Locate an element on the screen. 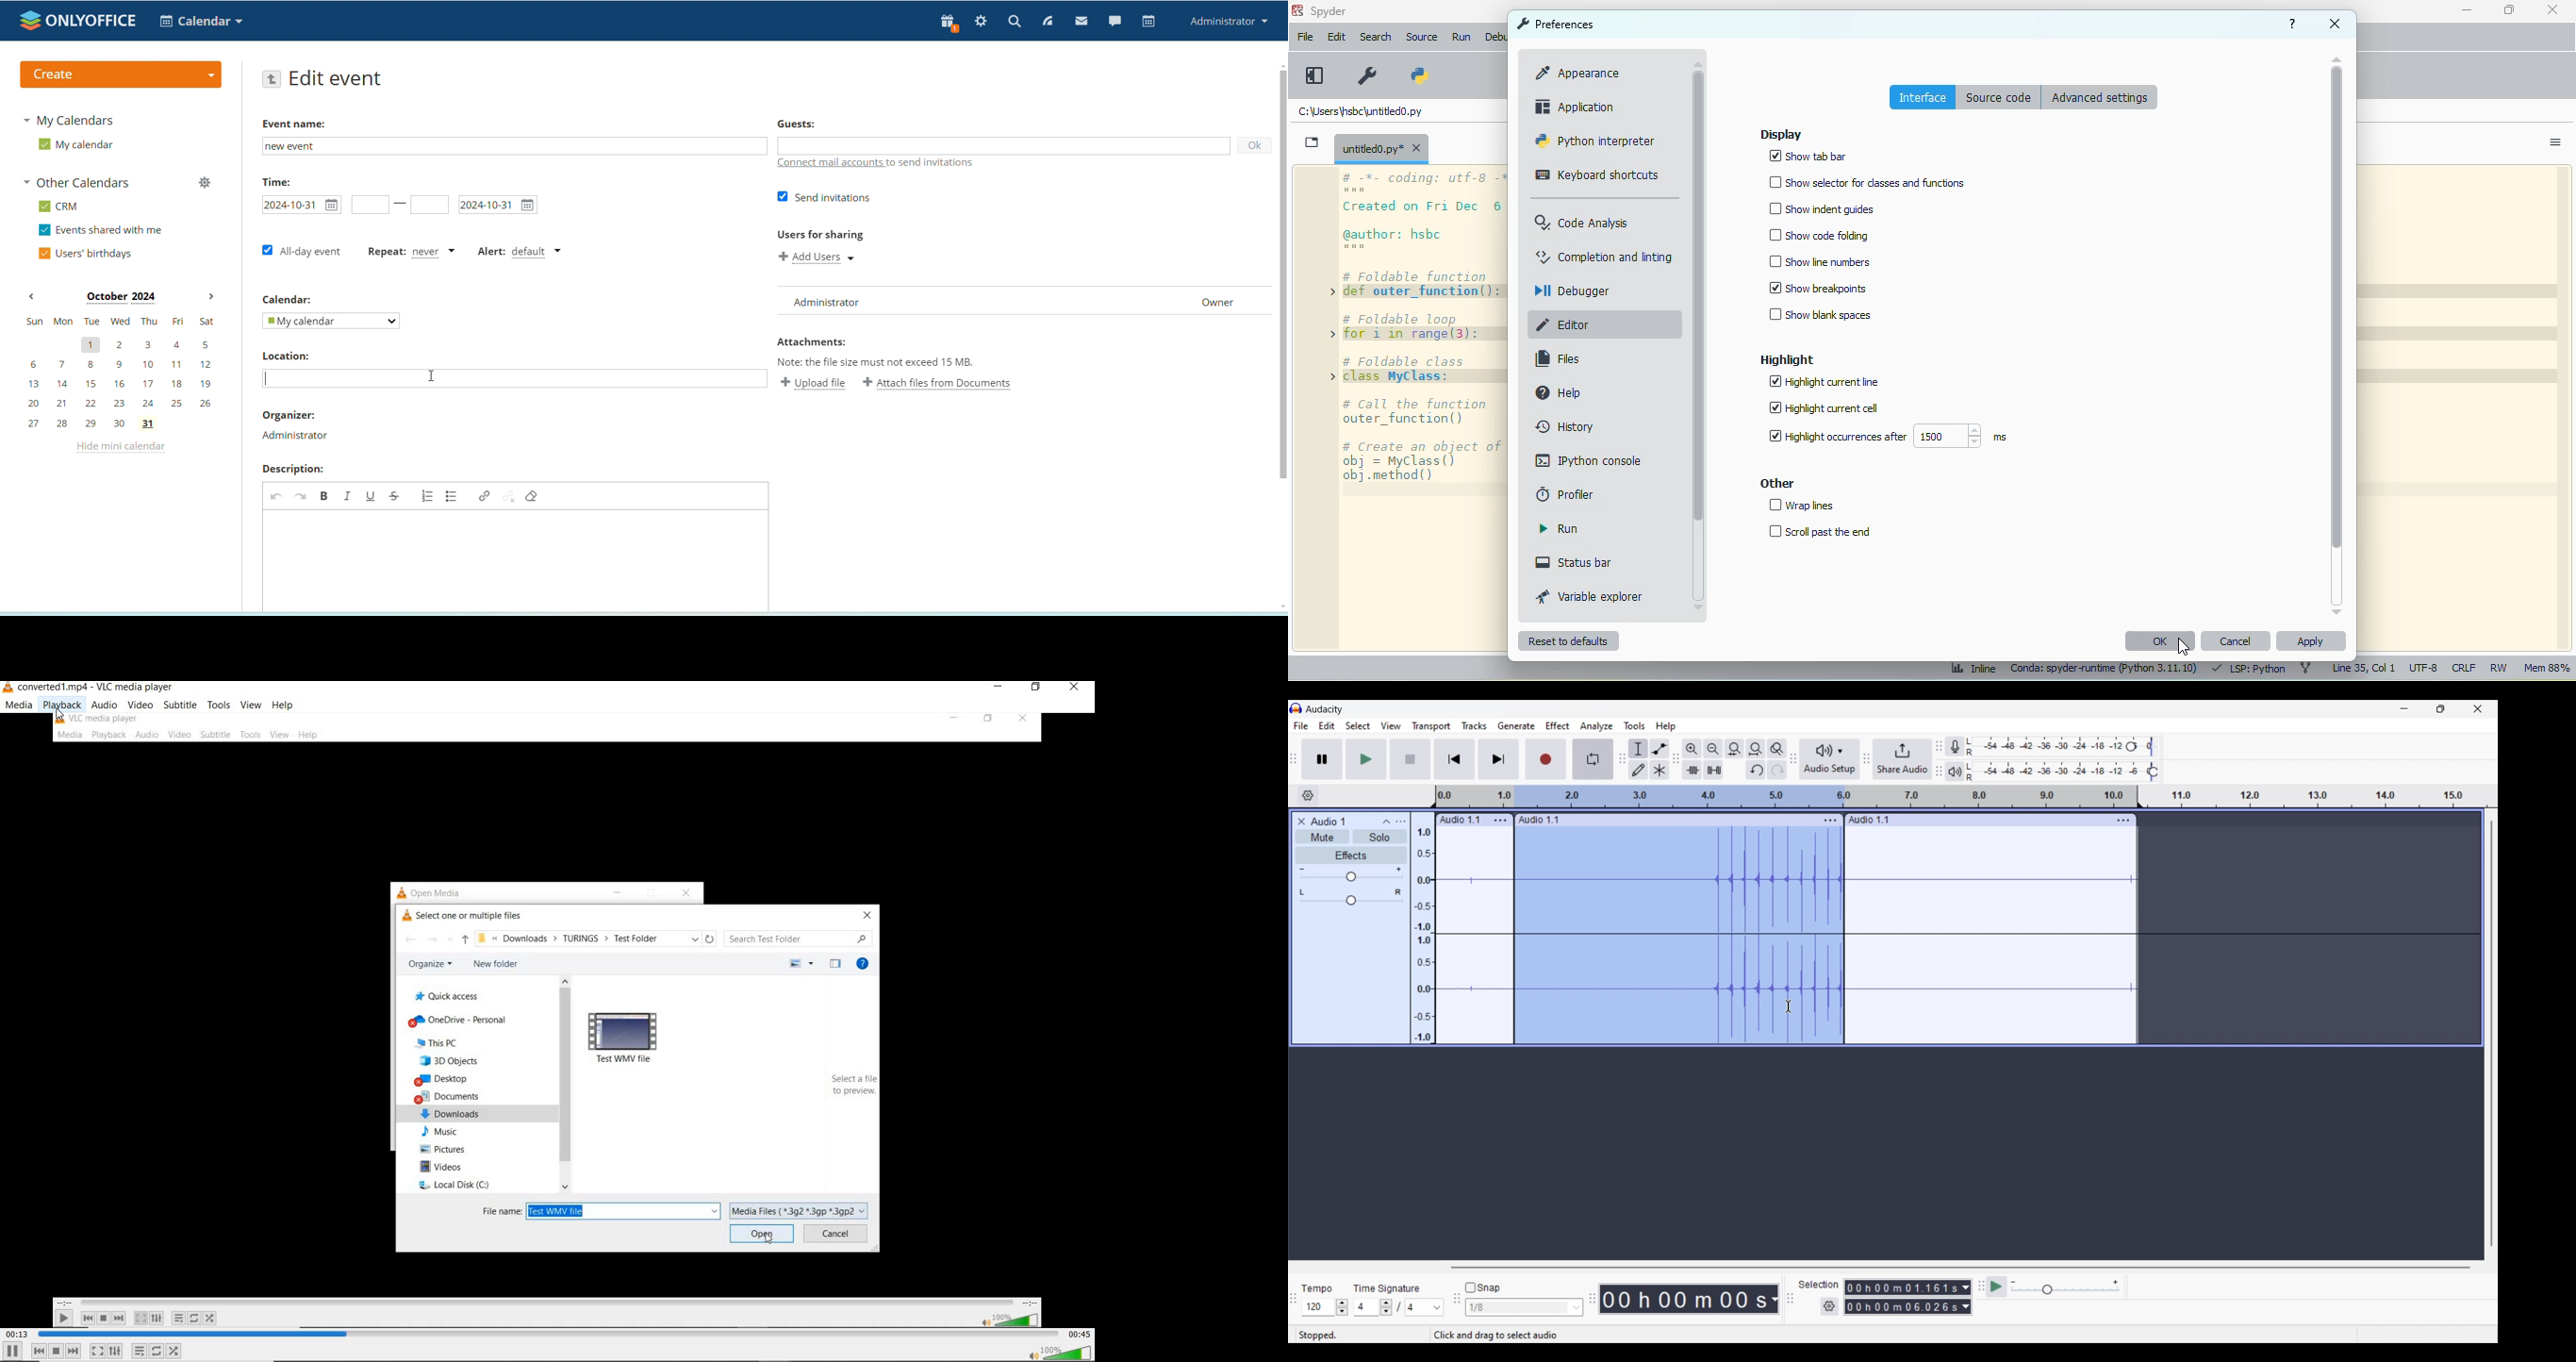 This screenshot has width=2576, height=1372. link is located at coordinates (483, 496).